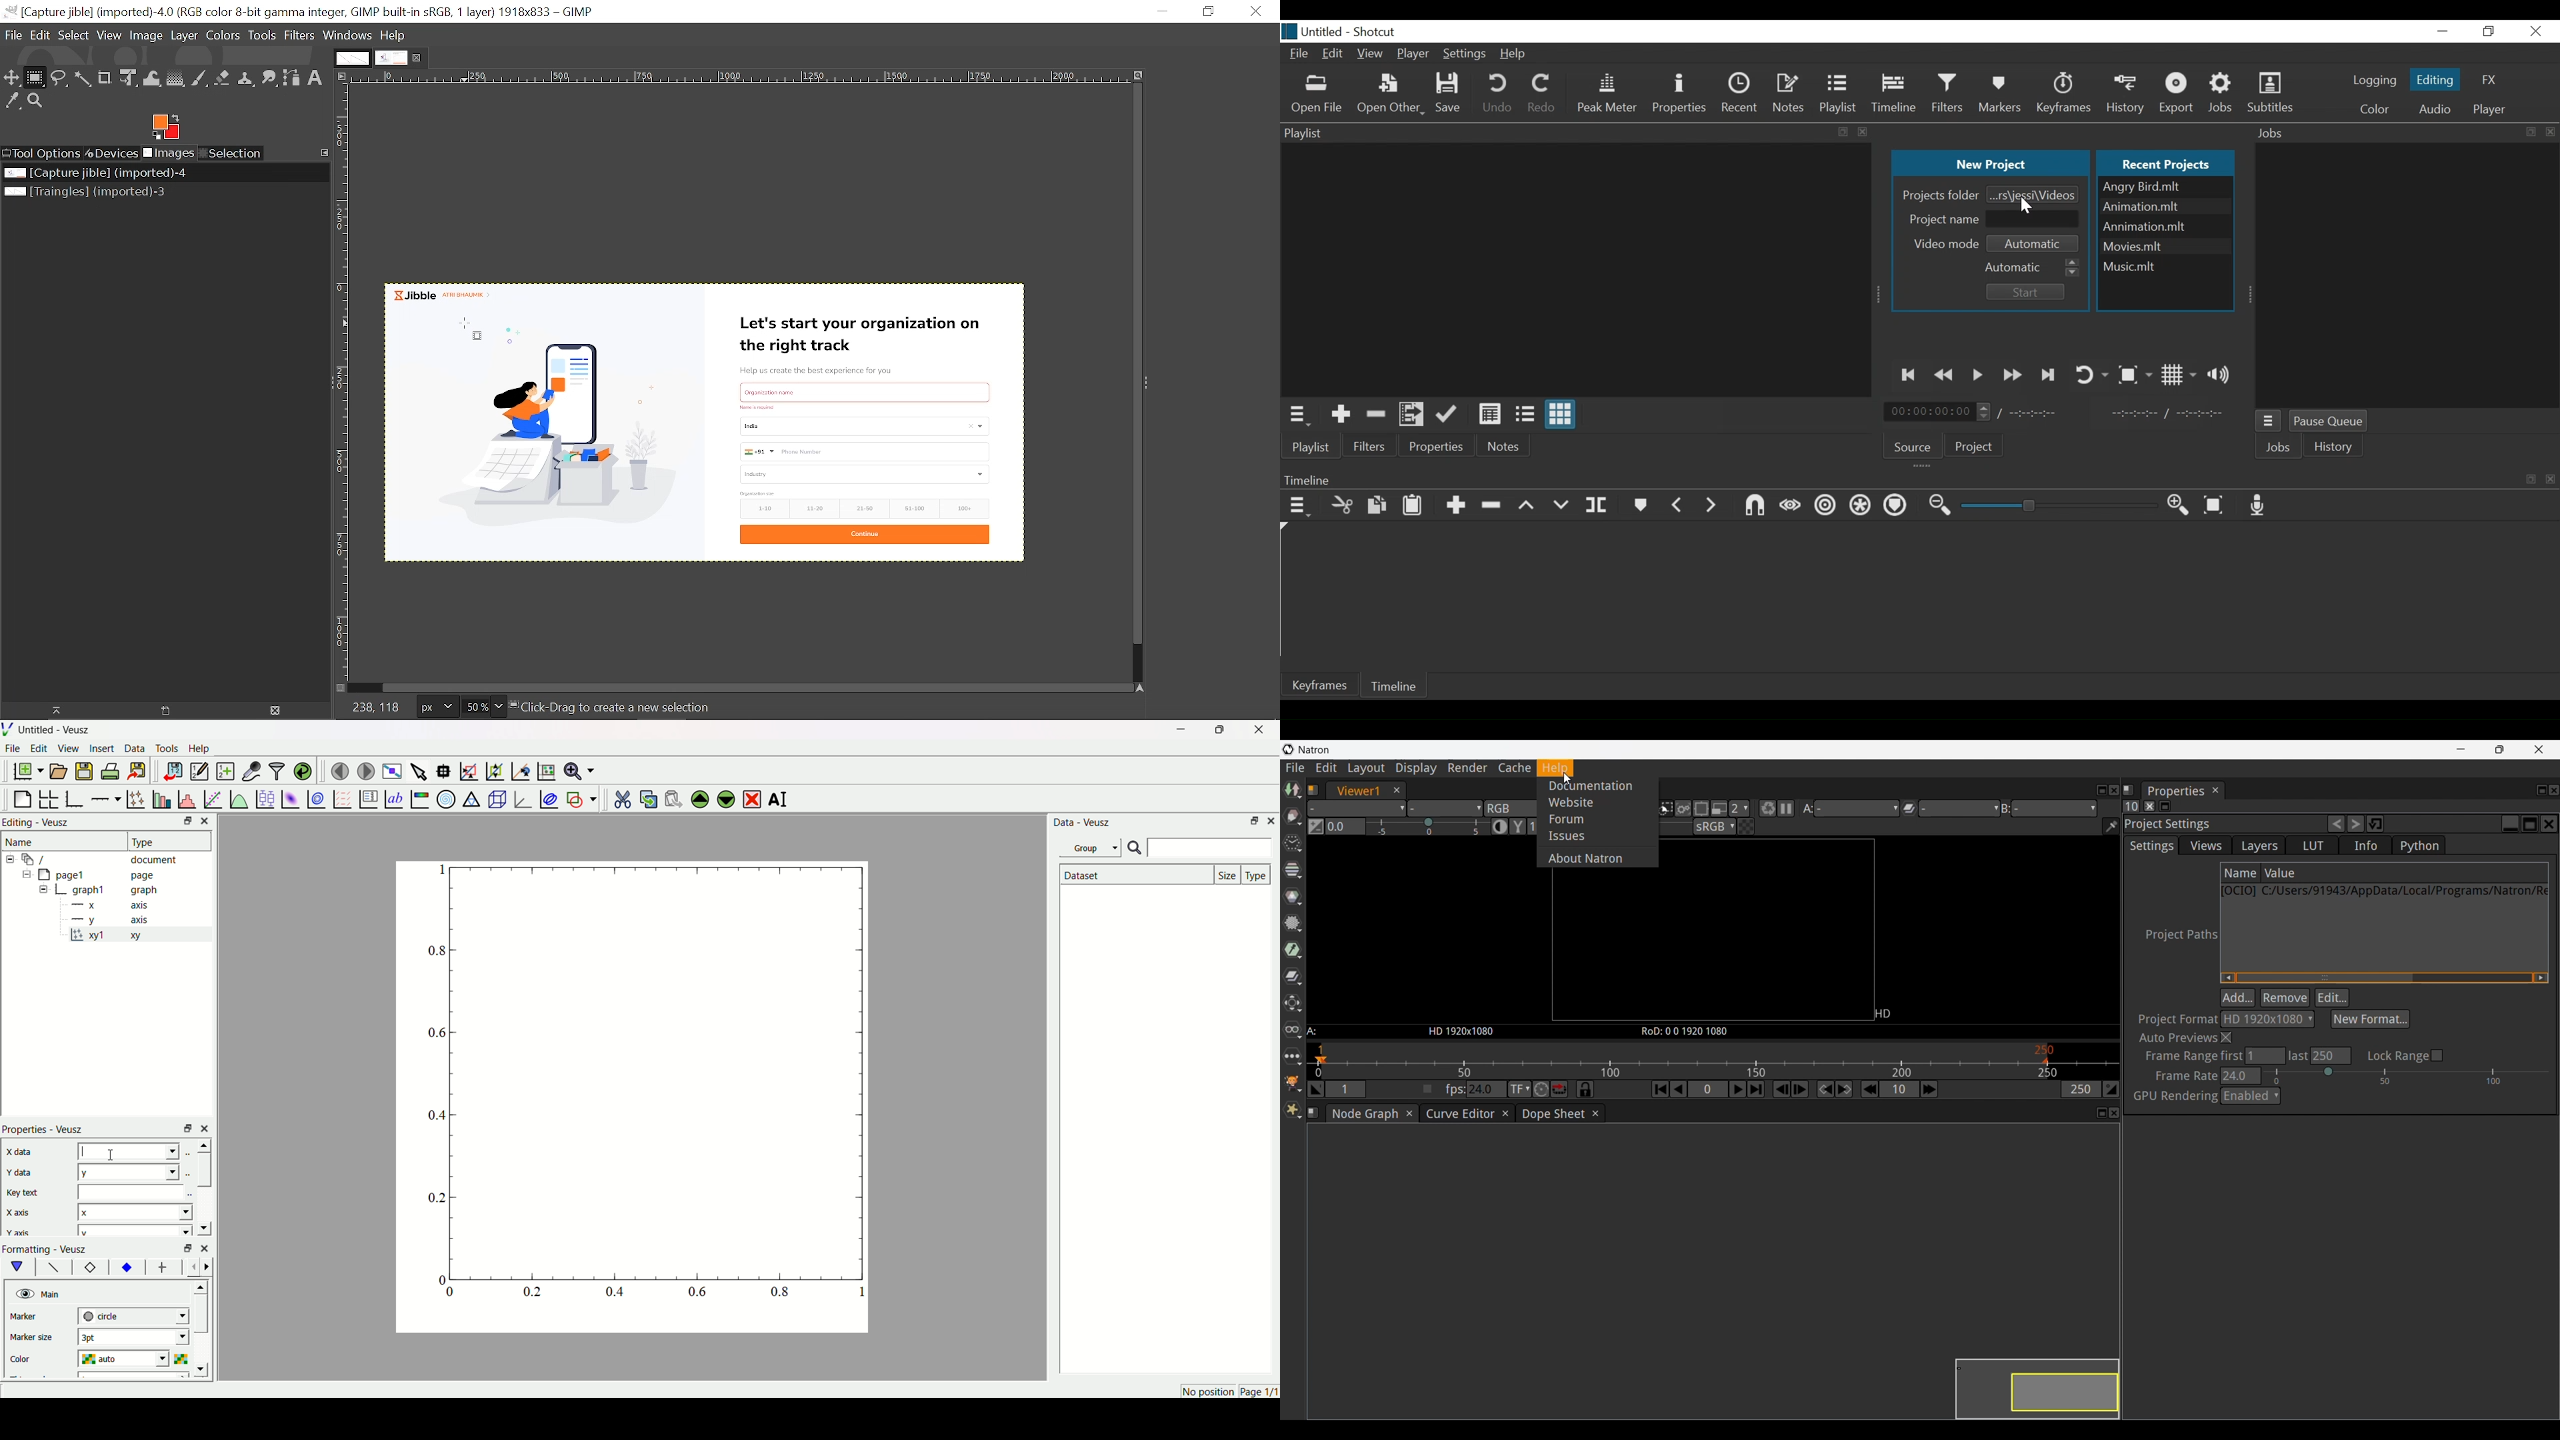  What do you see at coordinates (74, 35) in the screenshot?
I see `Select` at bounding box center [74, 35].